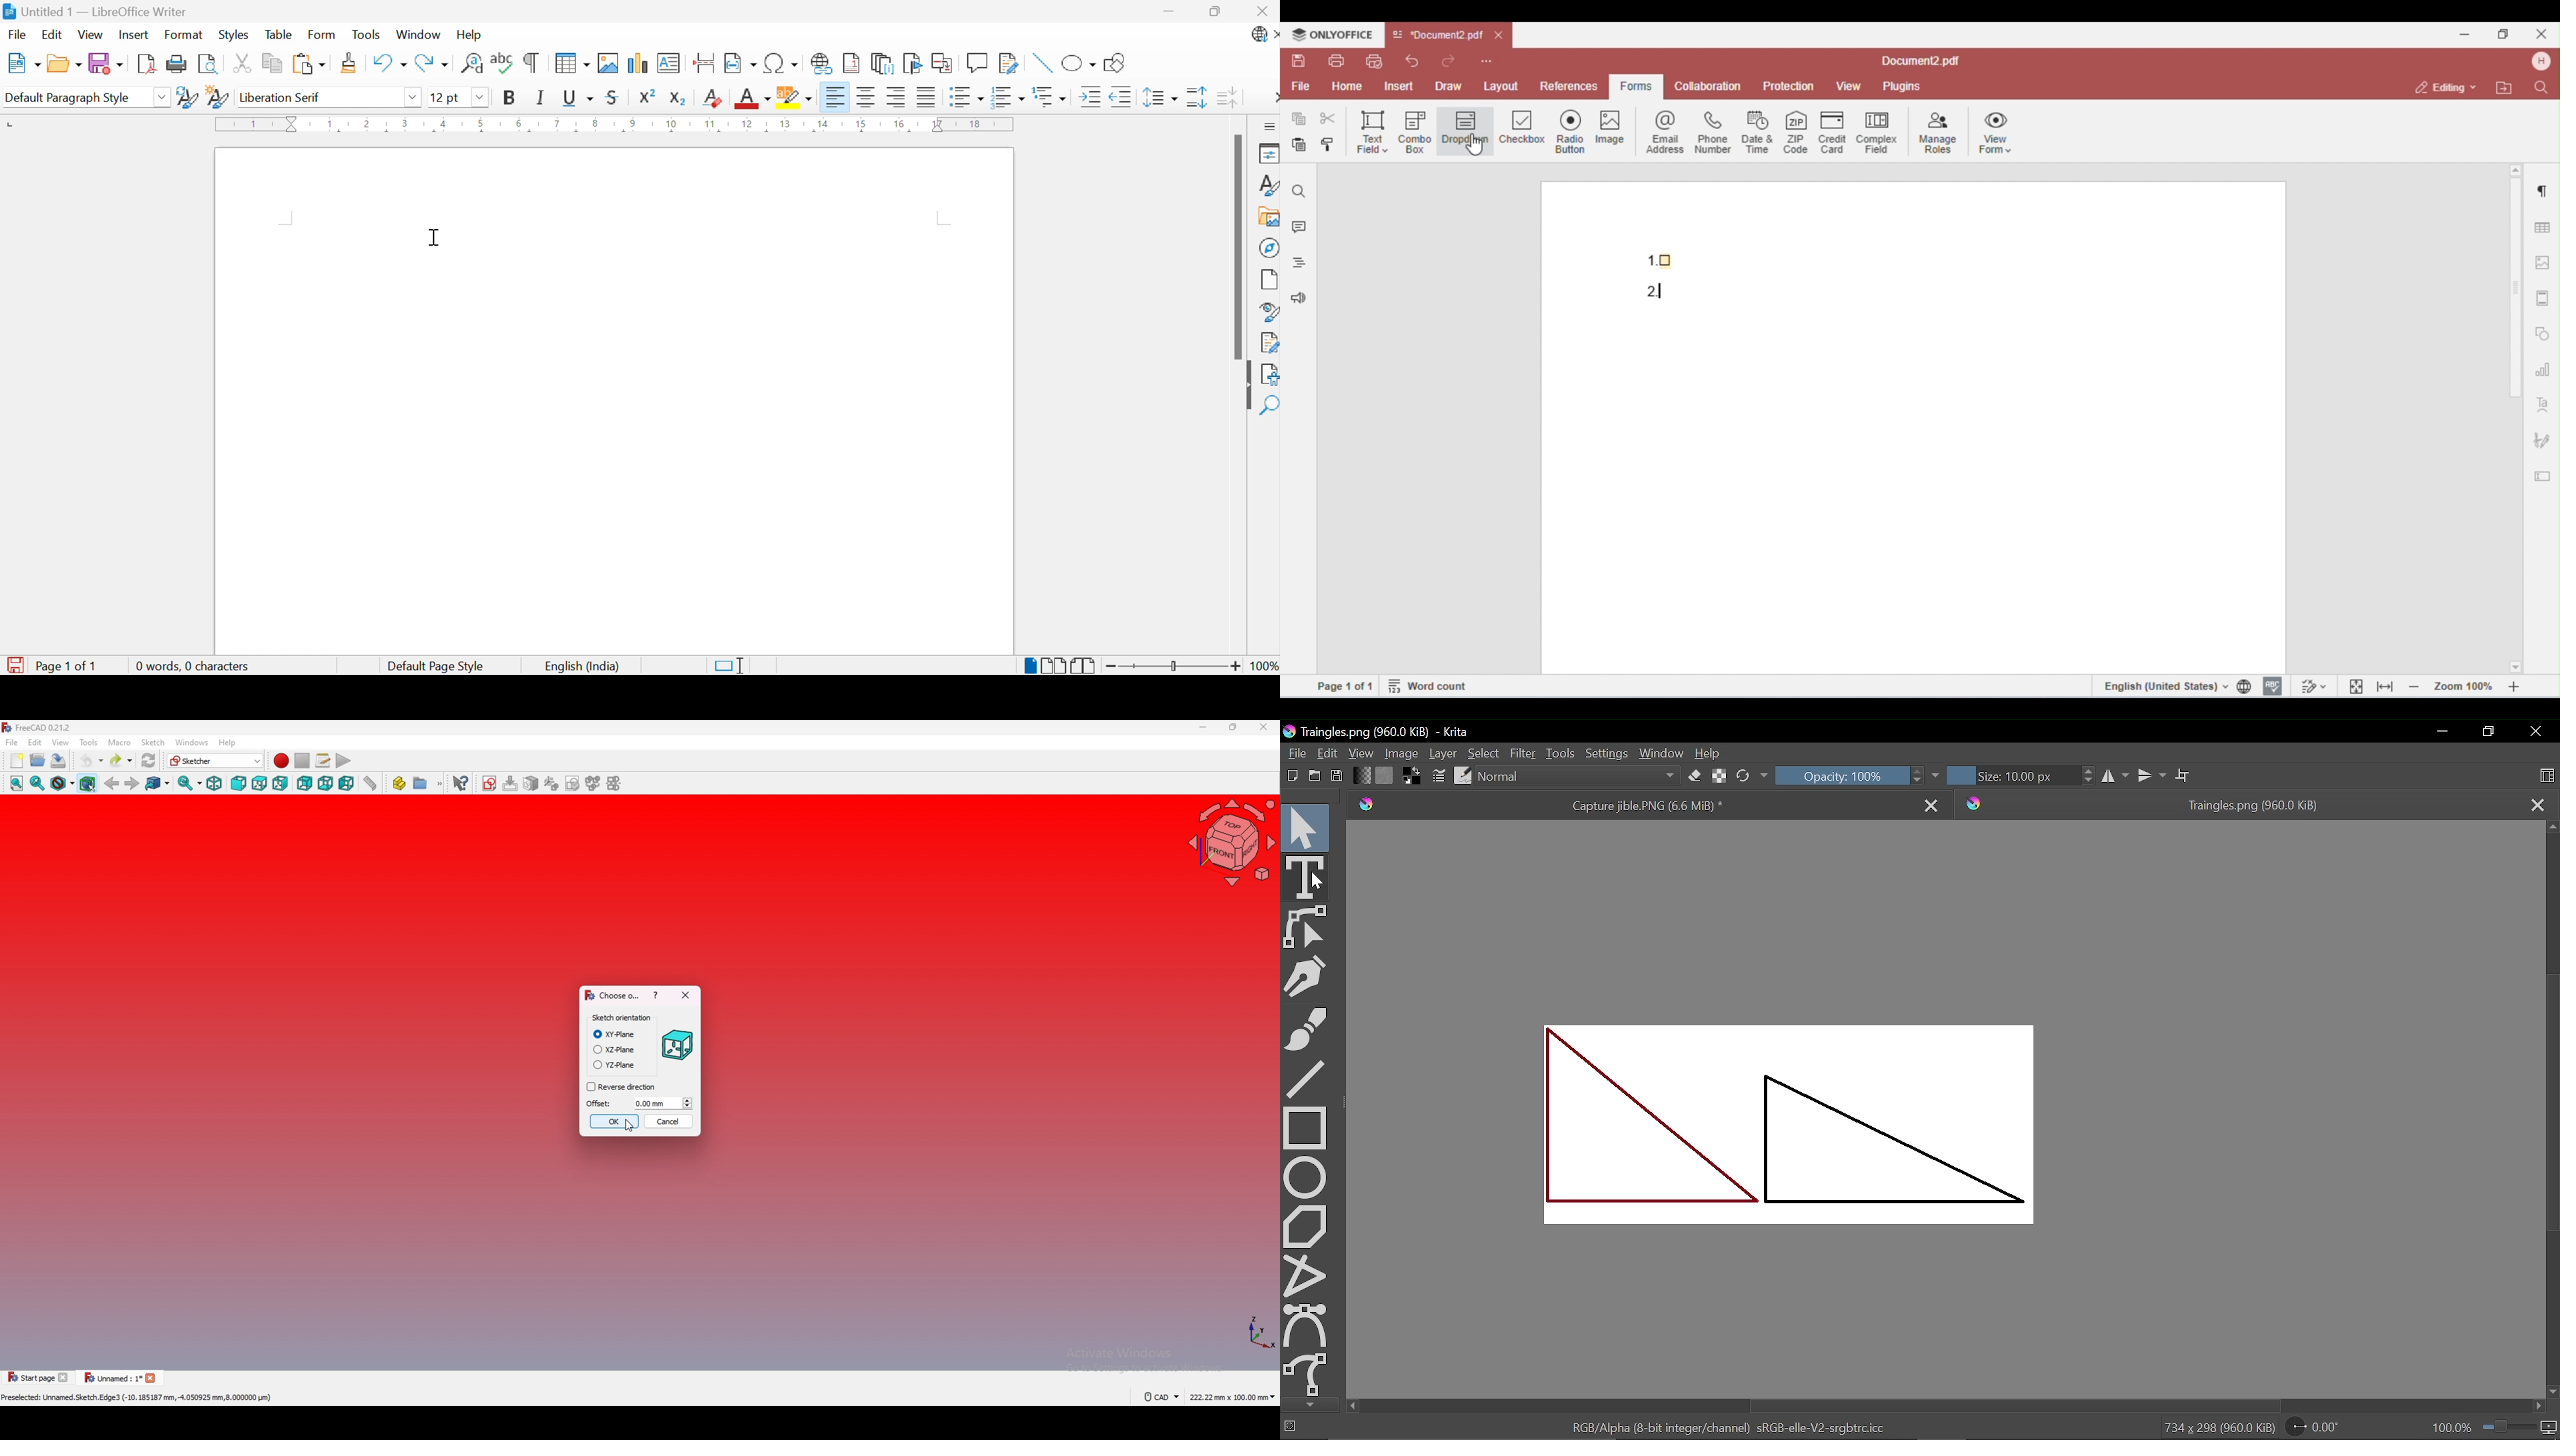 The height and width of the screenshot is (1456, 2576). Describe the element at coordinates (1559, 755) in the screenshot. I see `Tools` at that location.